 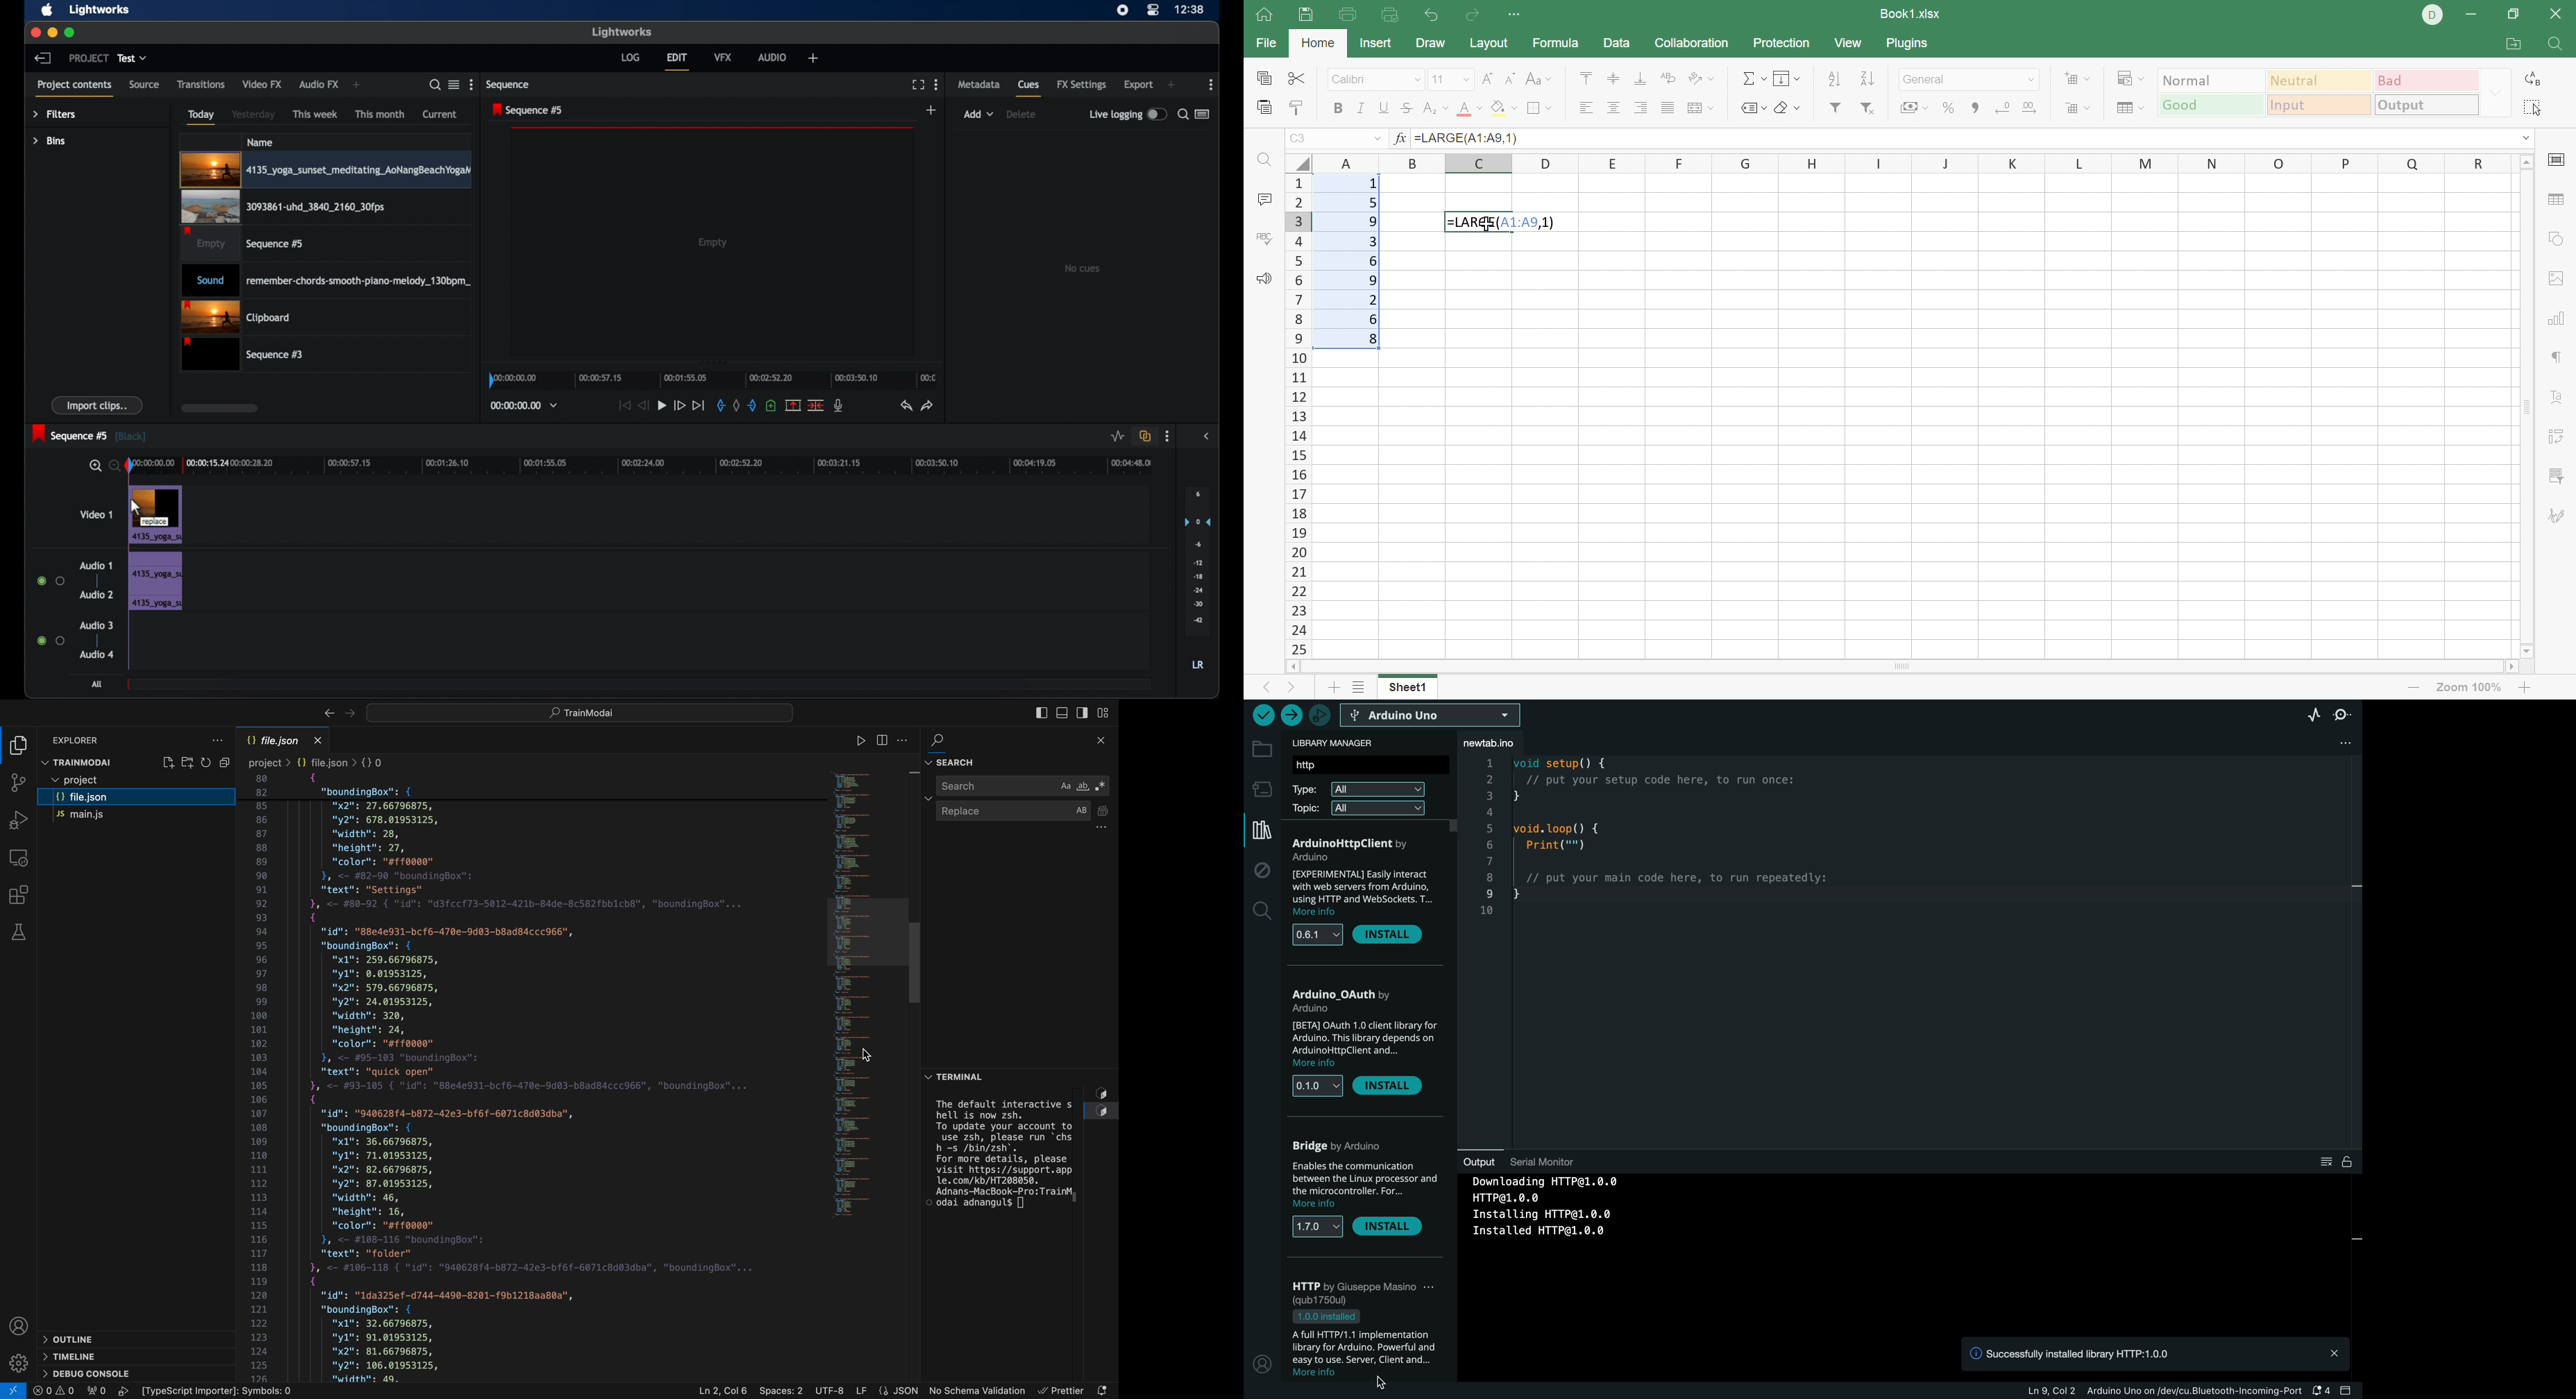 I want to click on explorer, so click(x=89, y=740).